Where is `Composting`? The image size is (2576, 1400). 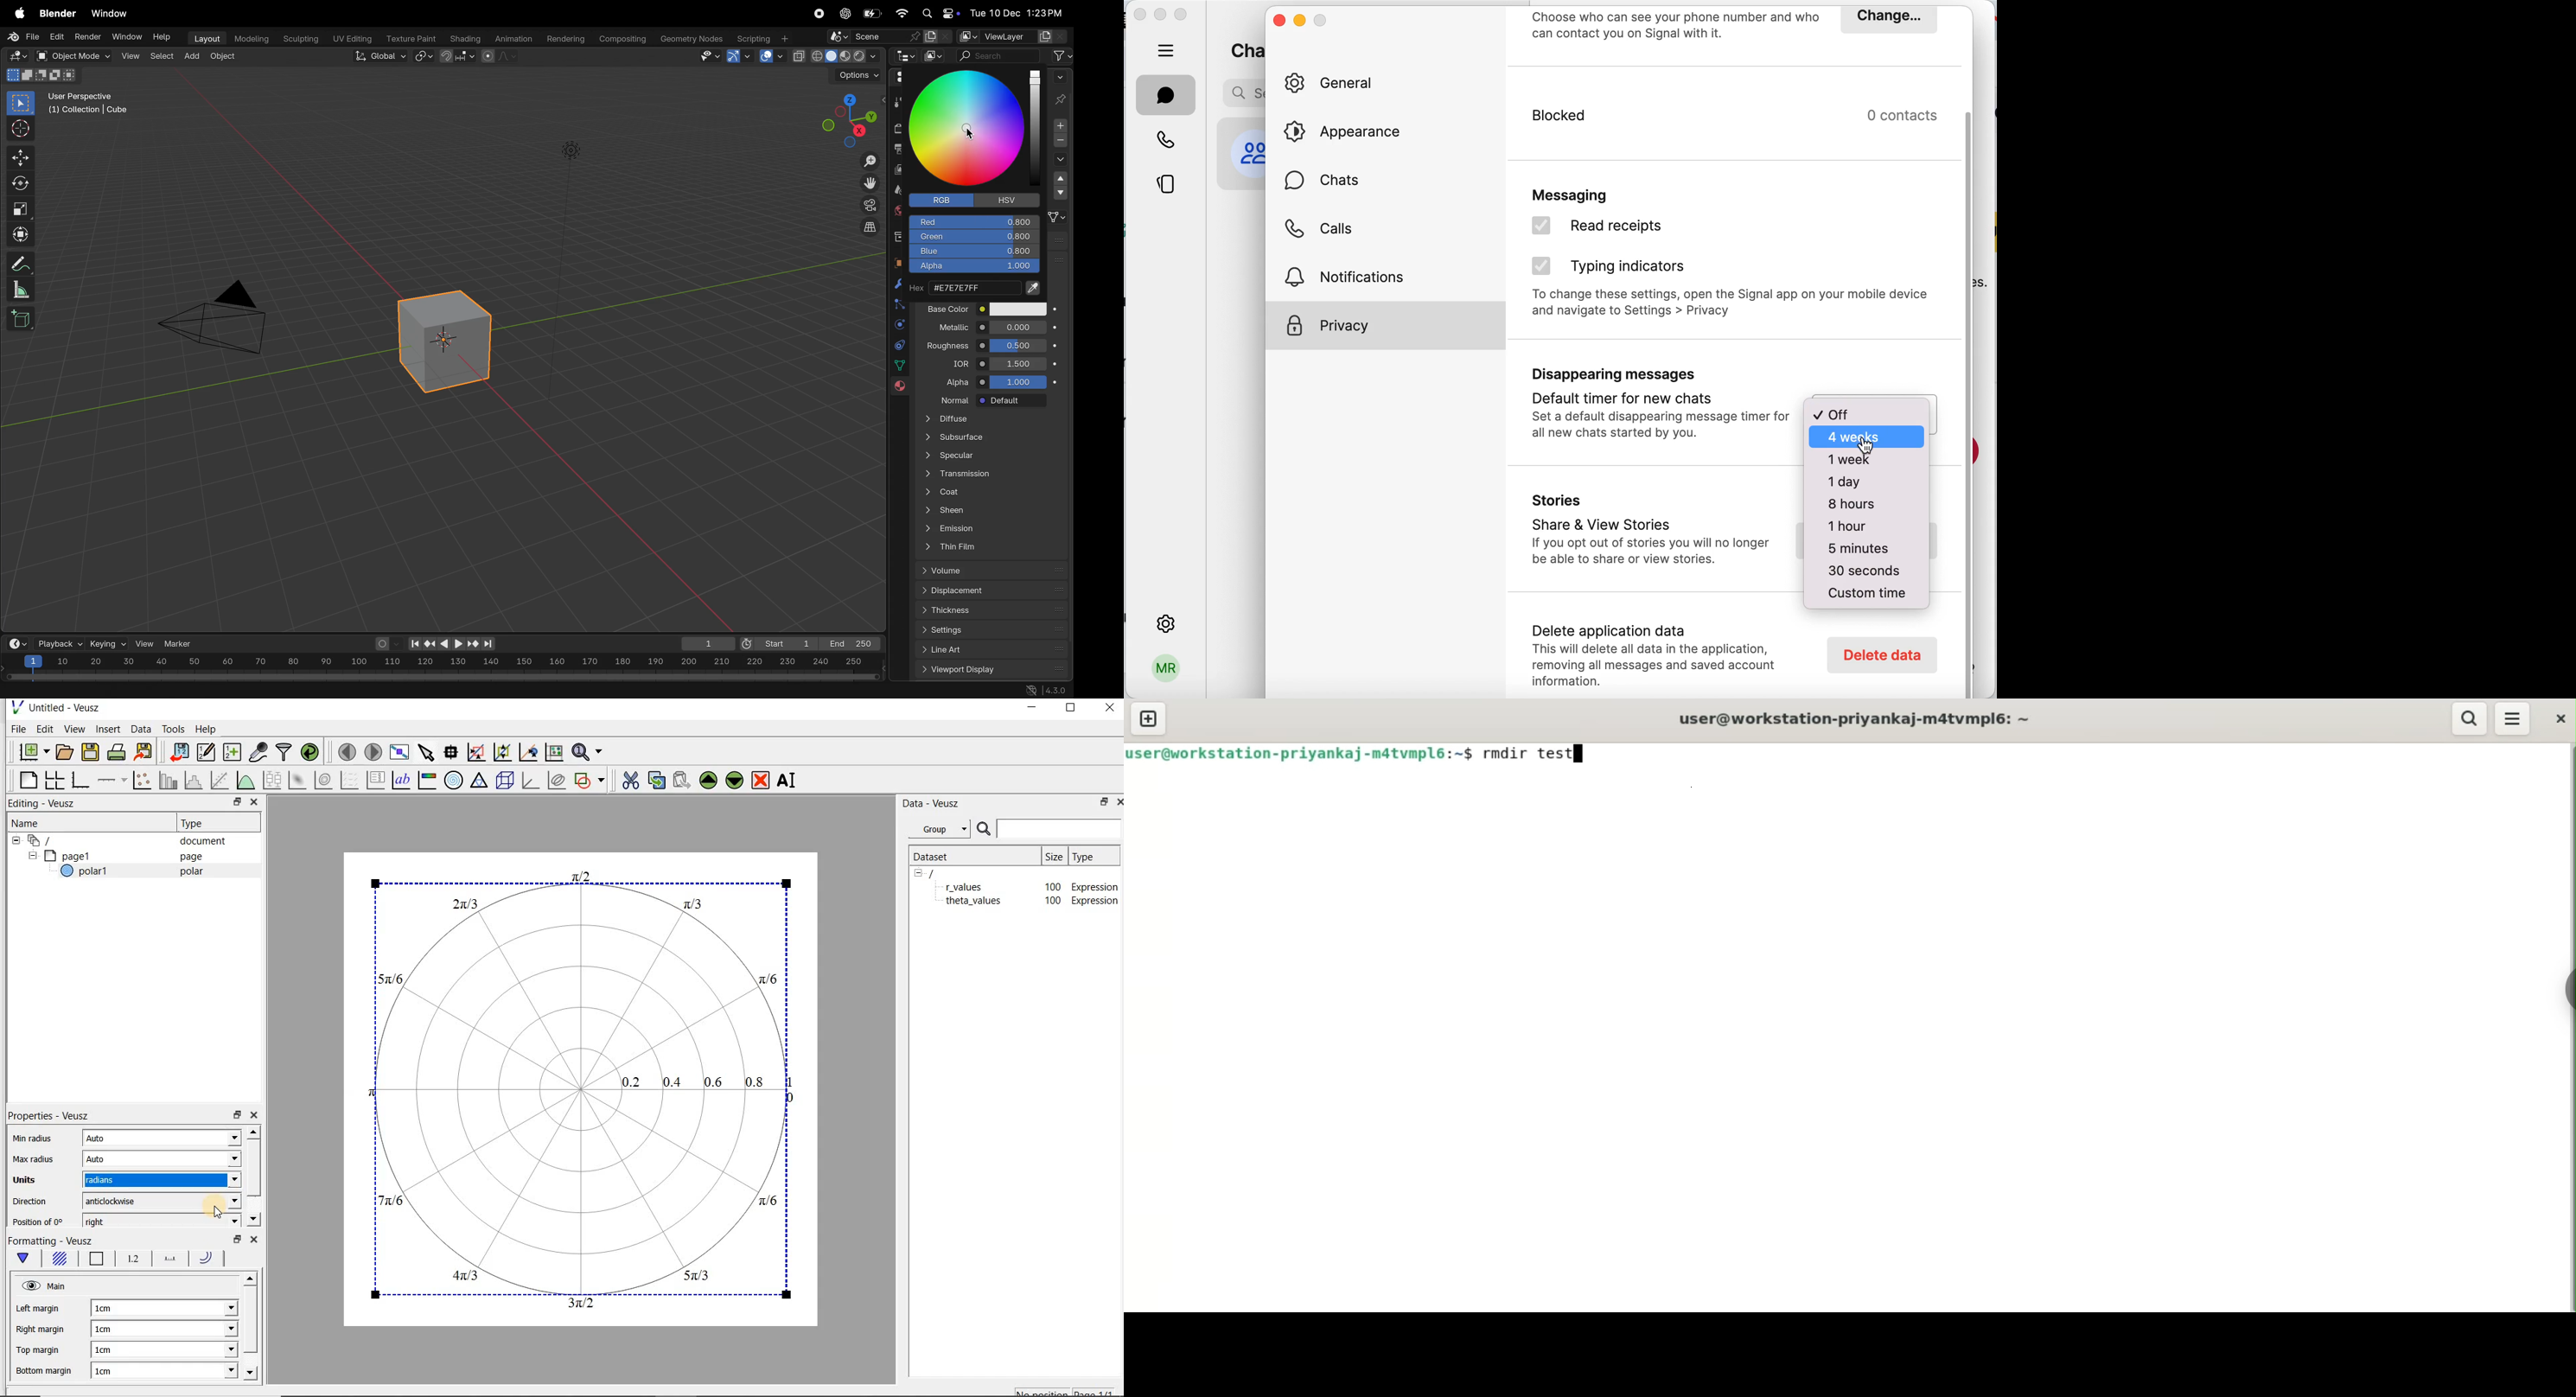 Composting is located at coordinates (623, 39).